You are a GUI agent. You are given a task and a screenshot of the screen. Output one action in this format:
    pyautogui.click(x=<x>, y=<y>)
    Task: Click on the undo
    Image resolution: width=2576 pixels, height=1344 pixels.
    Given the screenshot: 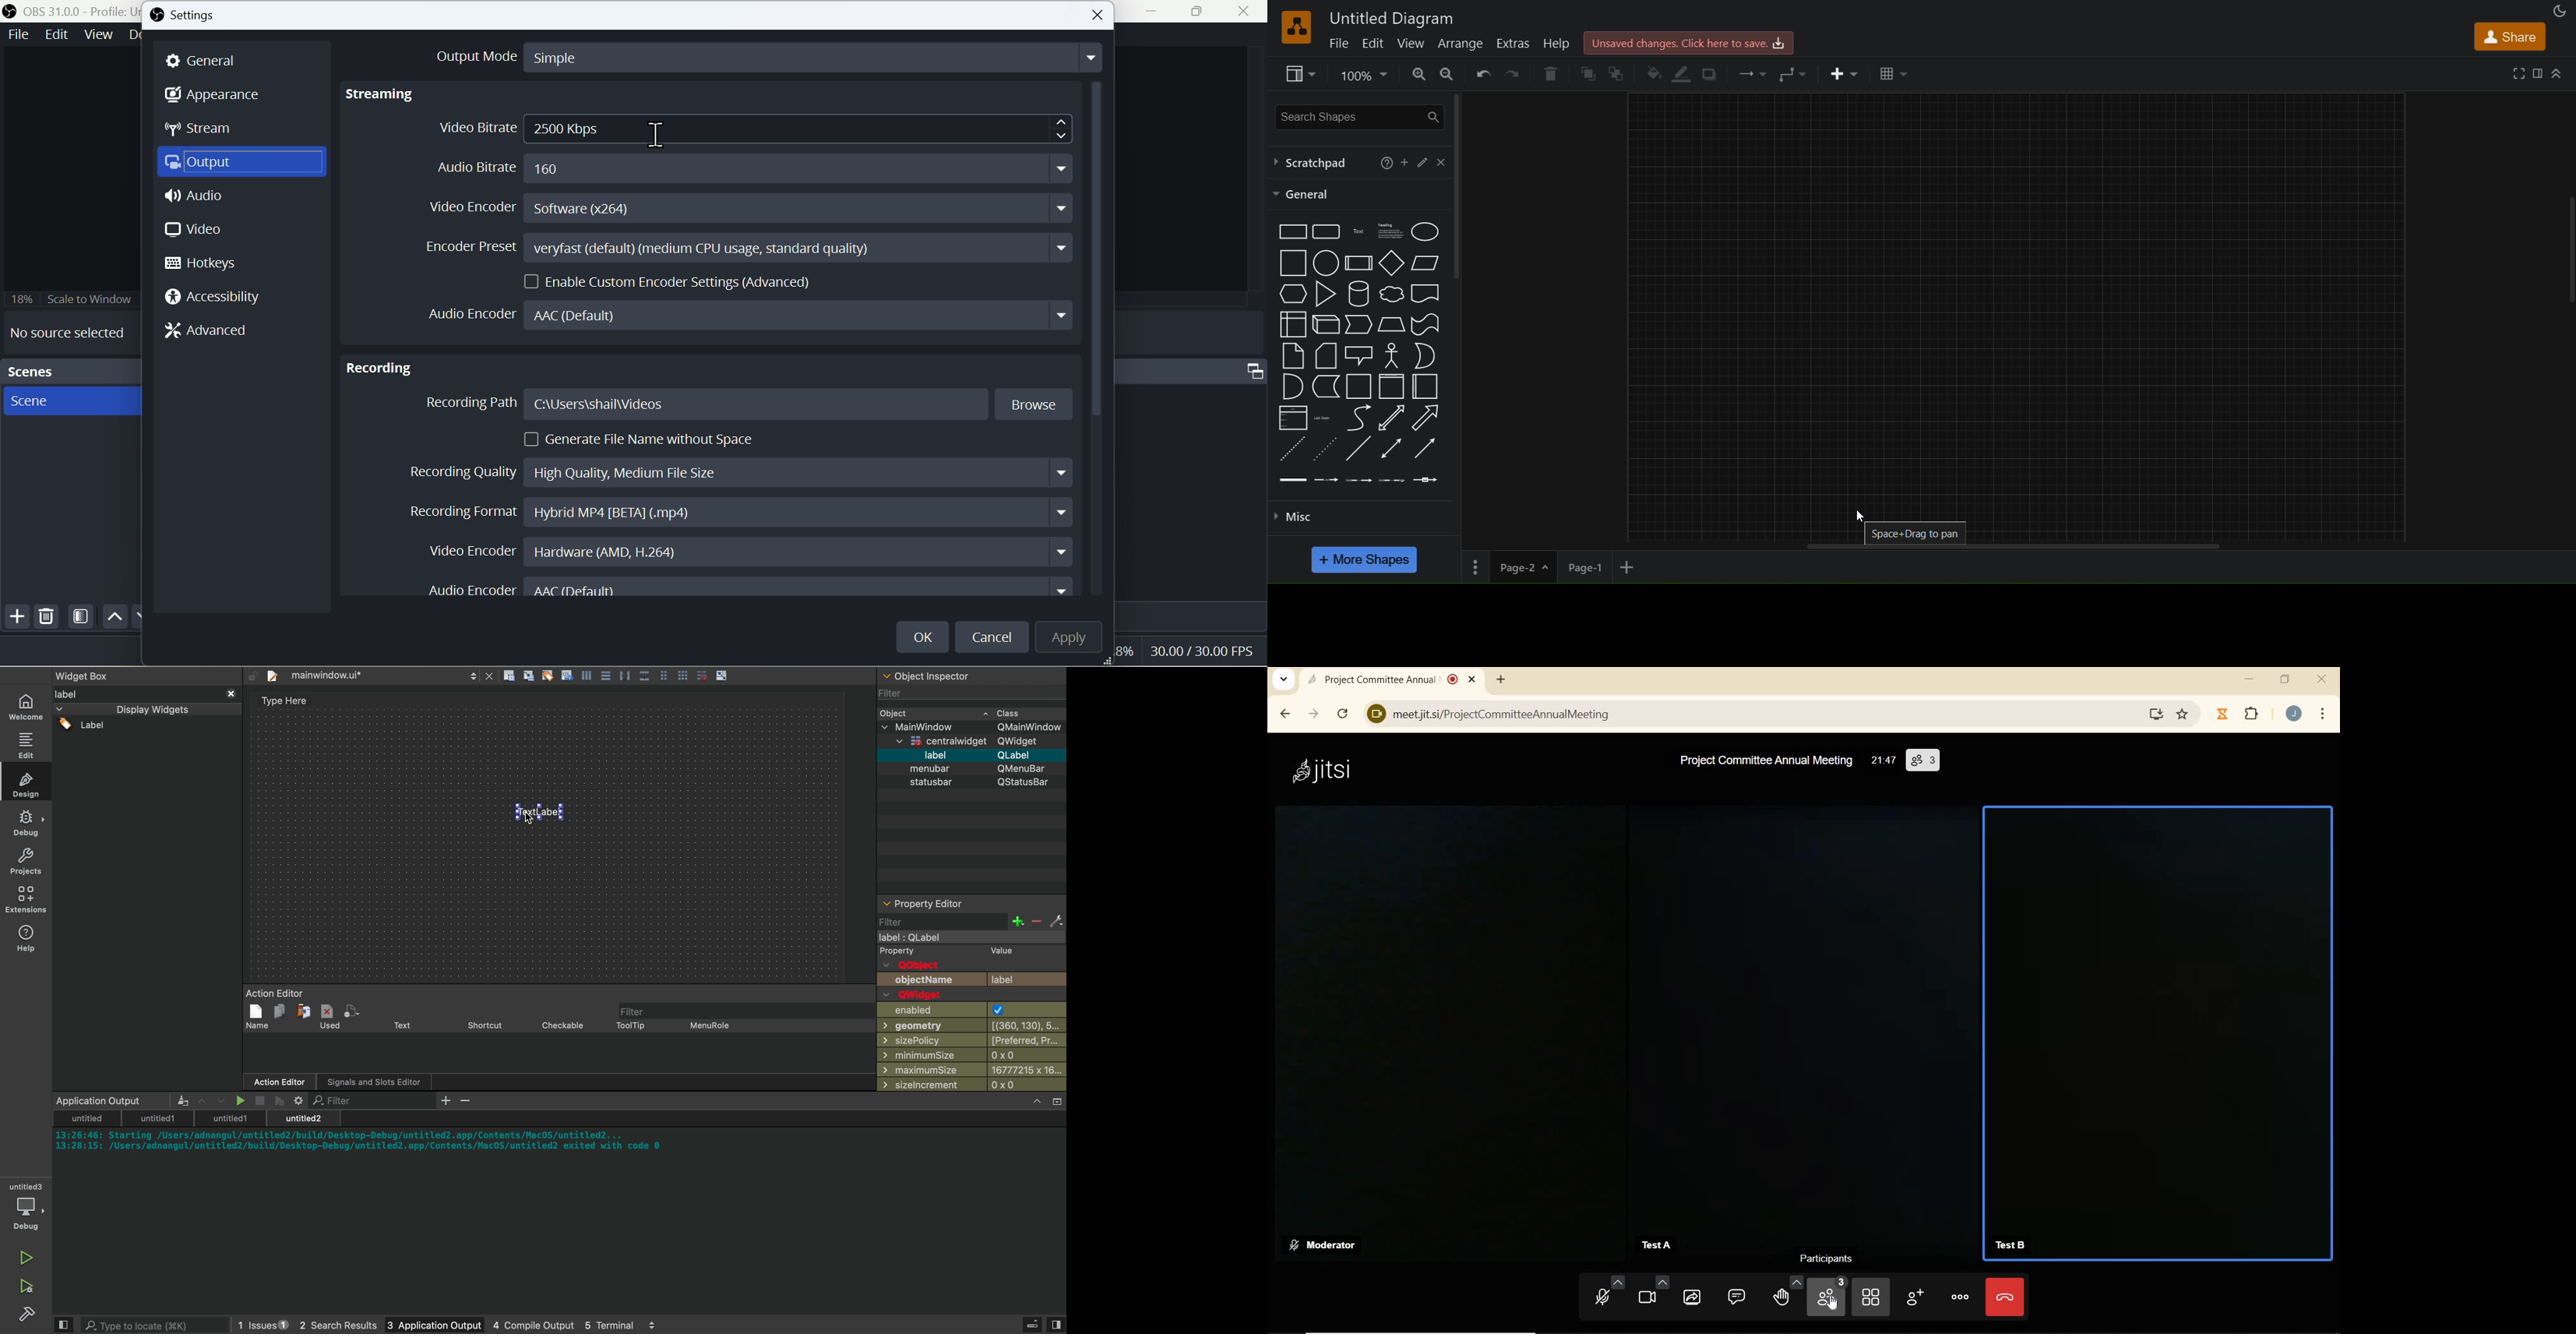 What is the action you would take?
    pyautogui.click(x=1480, y=74)
    